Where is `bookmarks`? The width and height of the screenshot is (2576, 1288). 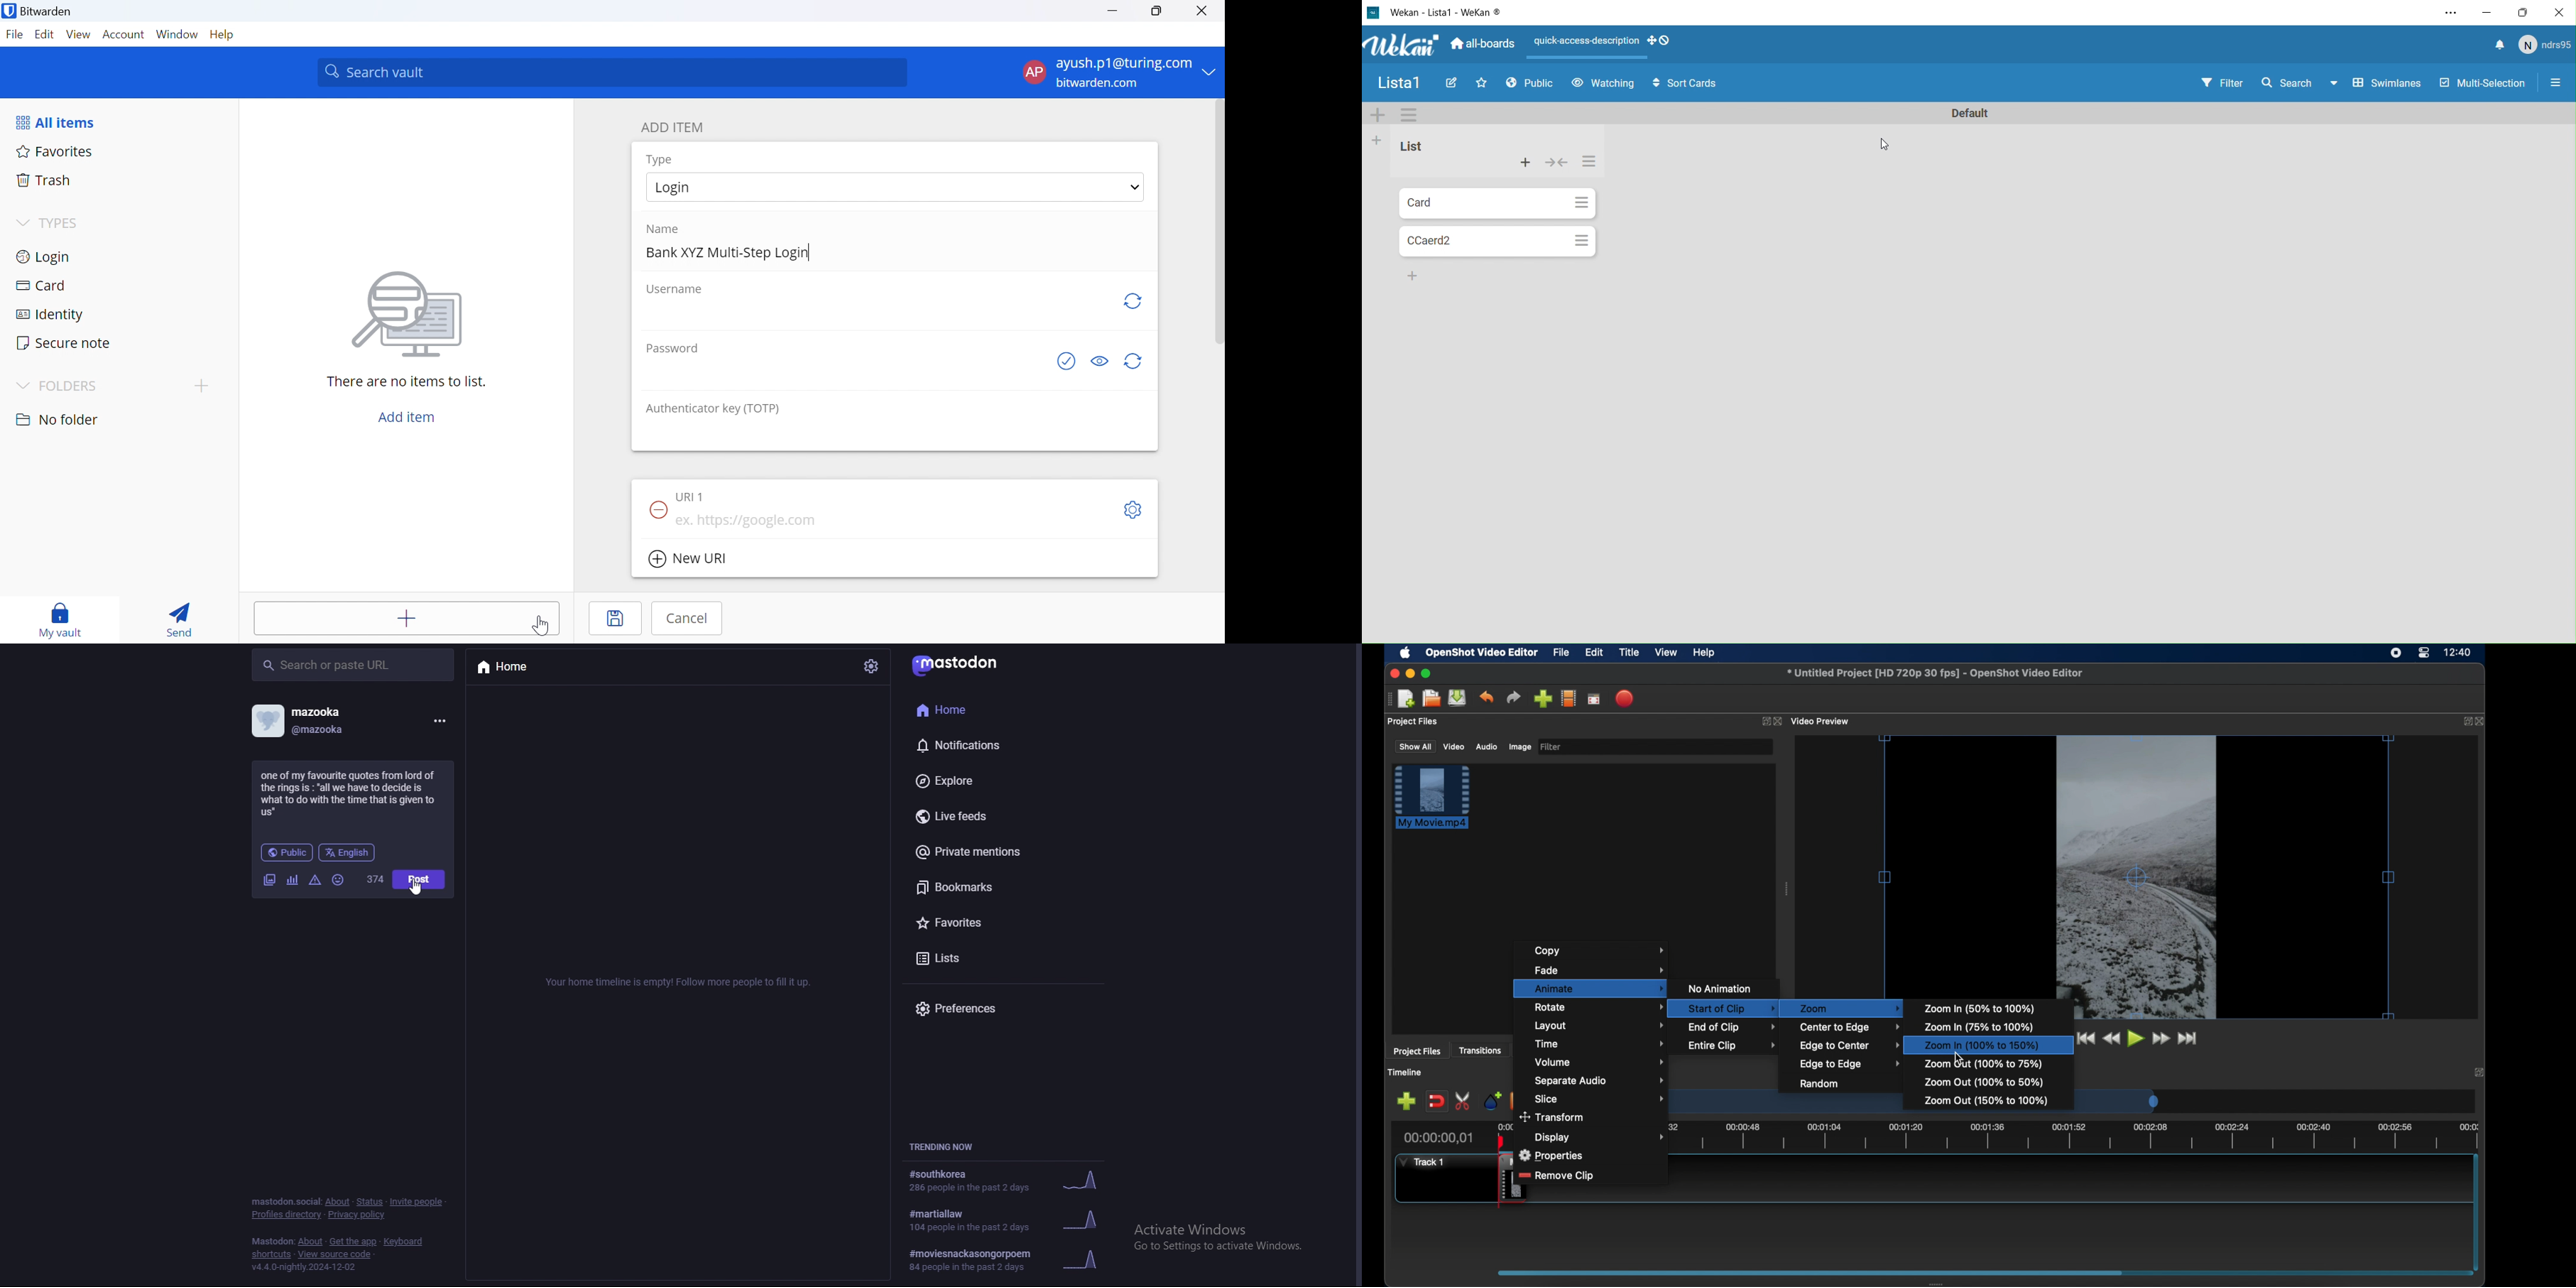 bookmarks is located at coordinates (997, 887).